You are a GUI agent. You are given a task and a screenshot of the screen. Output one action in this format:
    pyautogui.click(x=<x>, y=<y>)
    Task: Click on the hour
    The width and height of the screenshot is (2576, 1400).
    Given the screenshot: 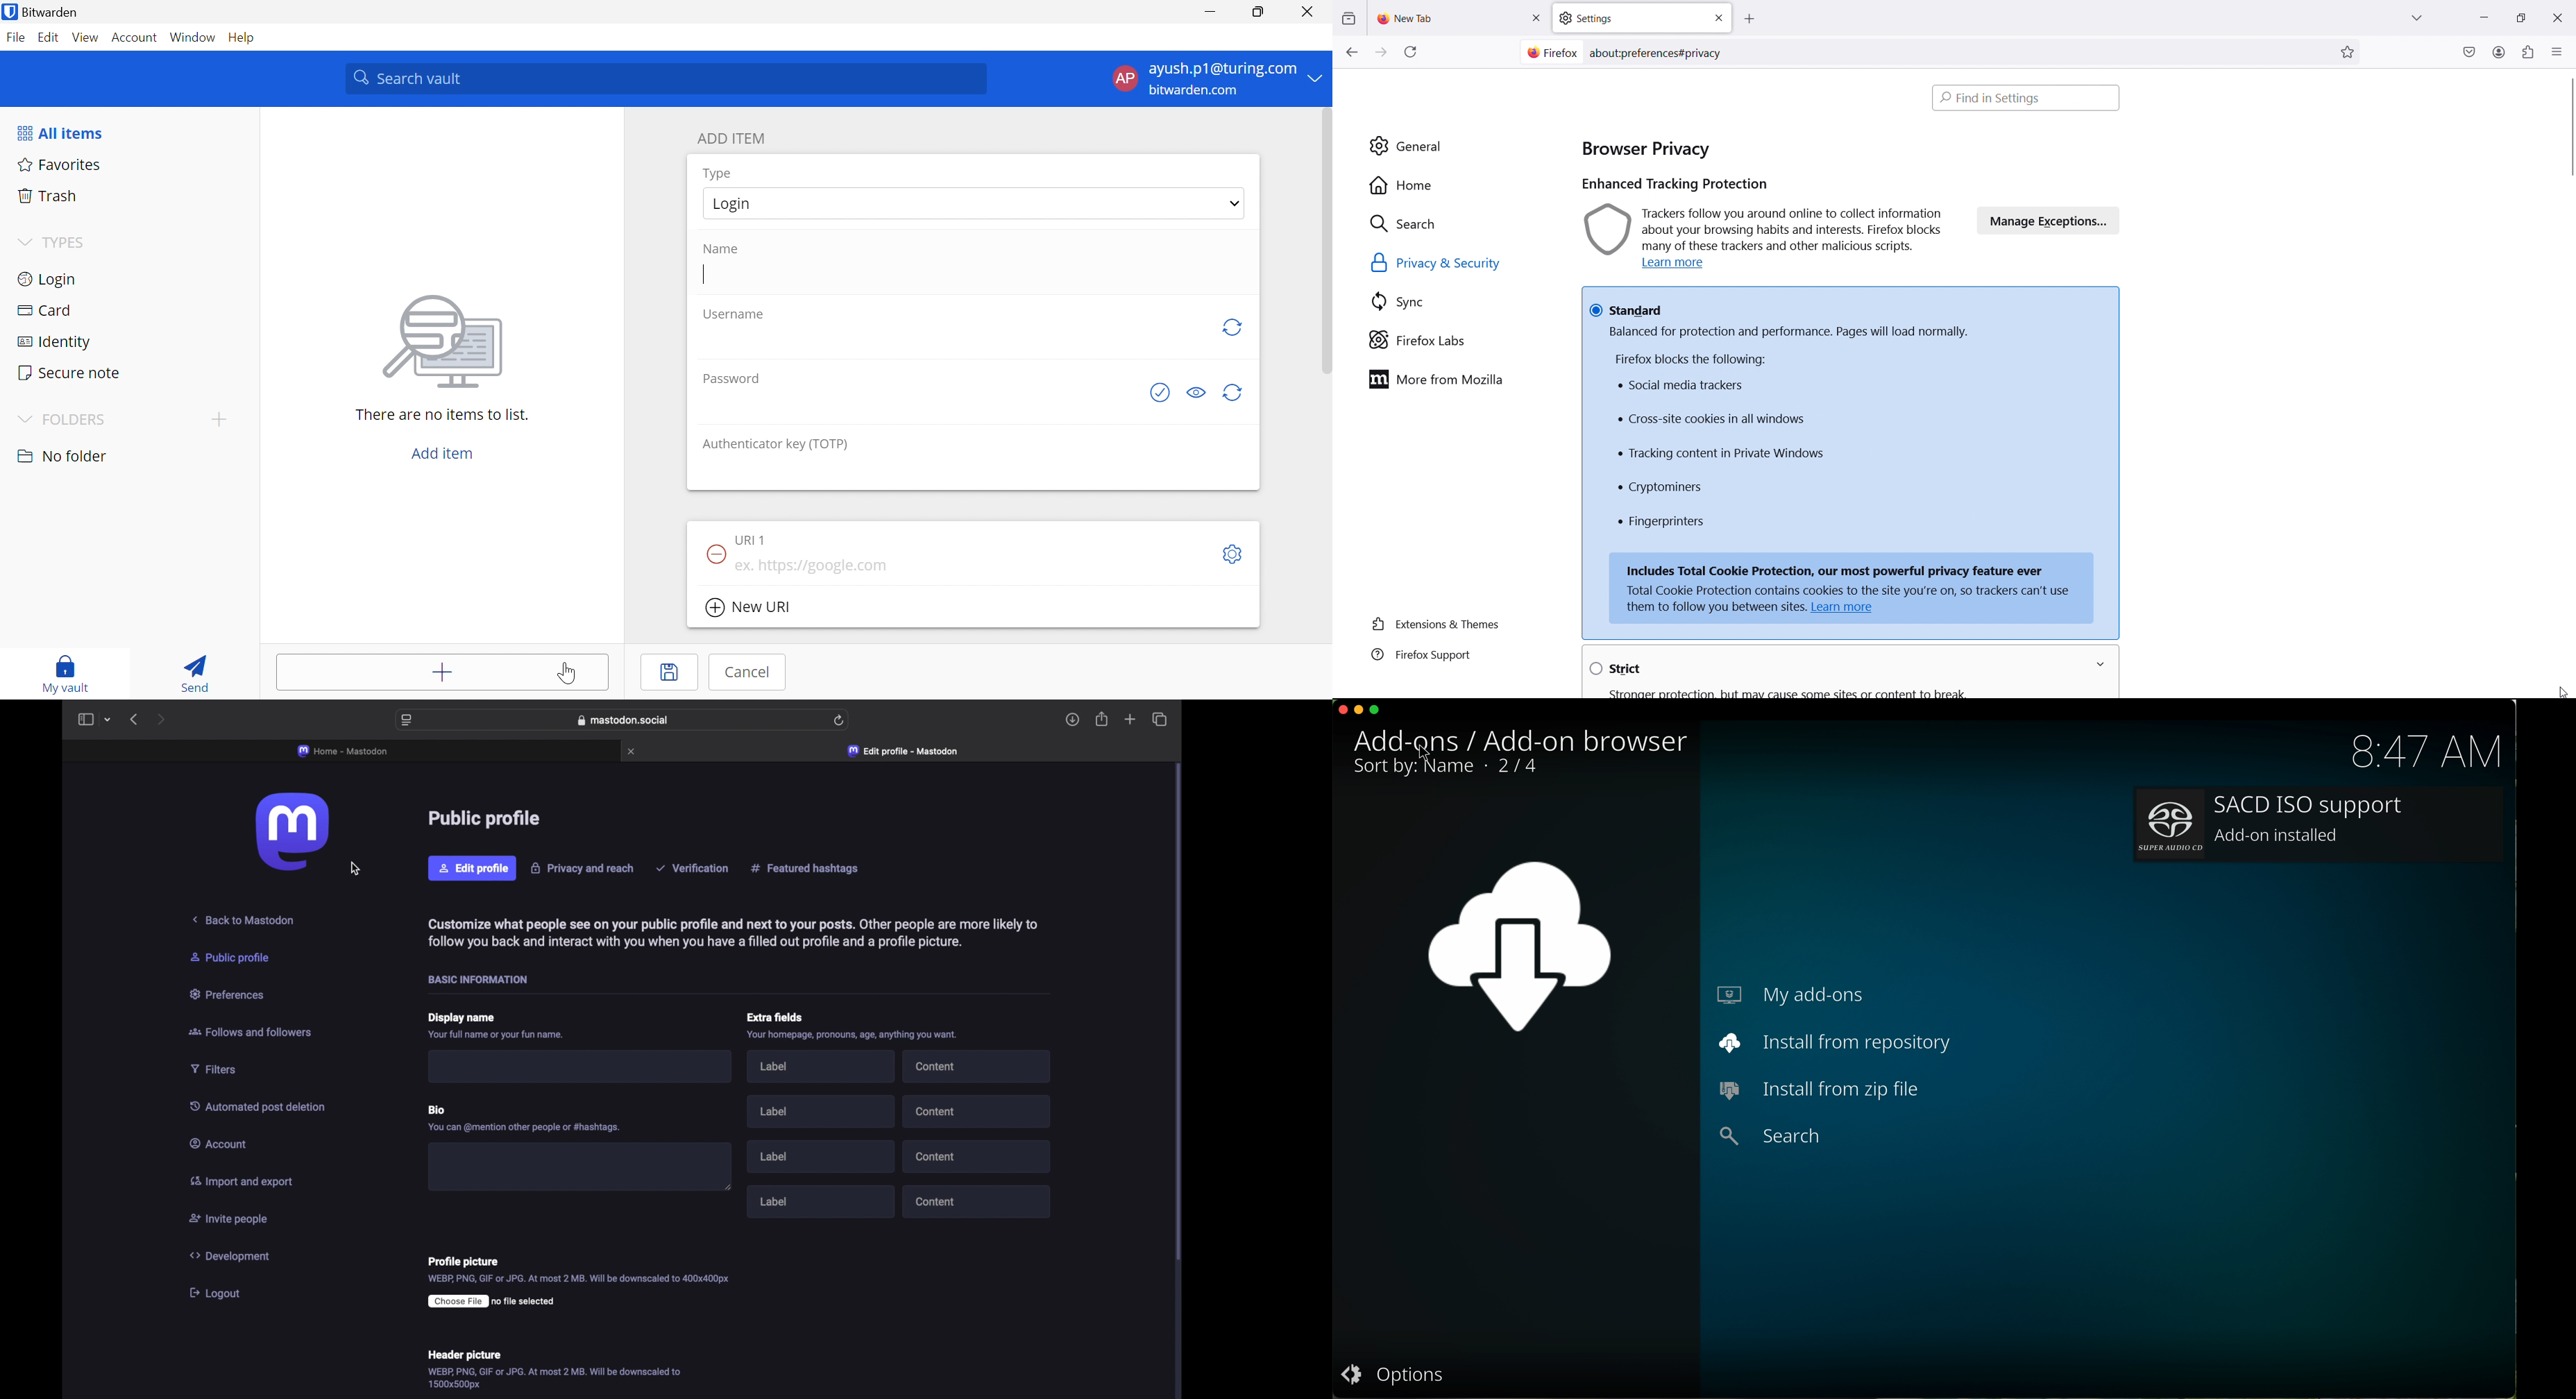 What is the action you would take?
    pyautogui.click(x=2413, y=745)
    